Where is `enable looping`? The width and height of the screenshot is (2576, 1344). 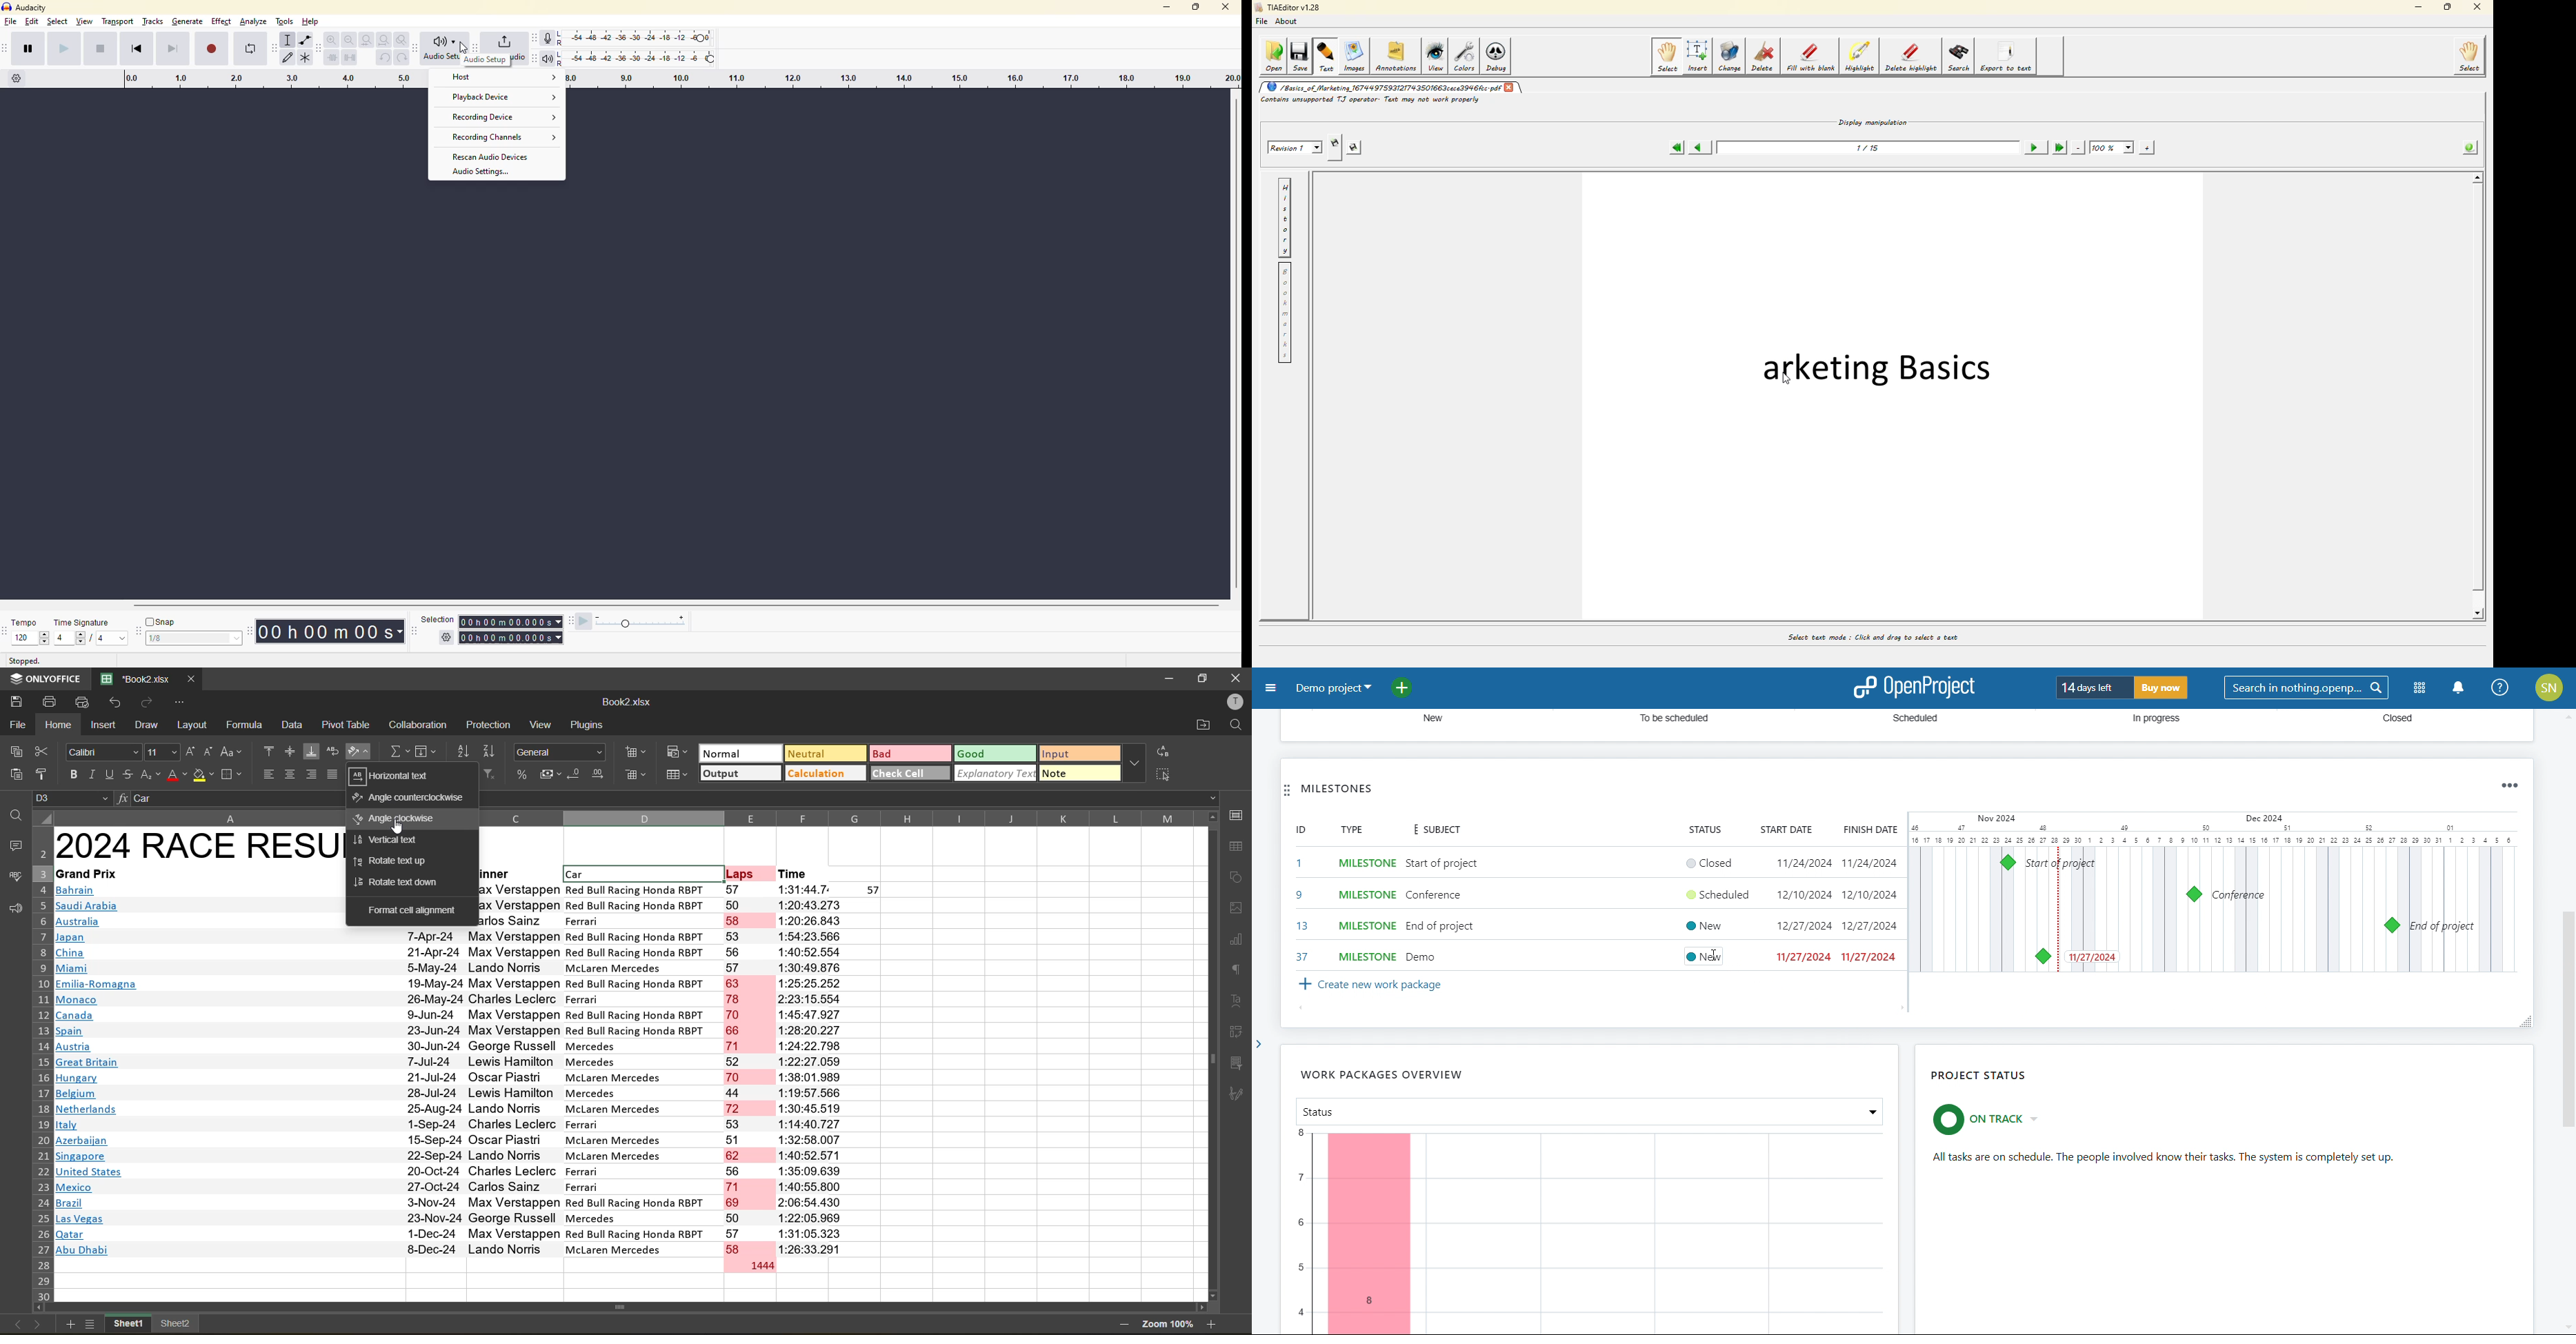 enable looping is located at coordinates (248, 49).